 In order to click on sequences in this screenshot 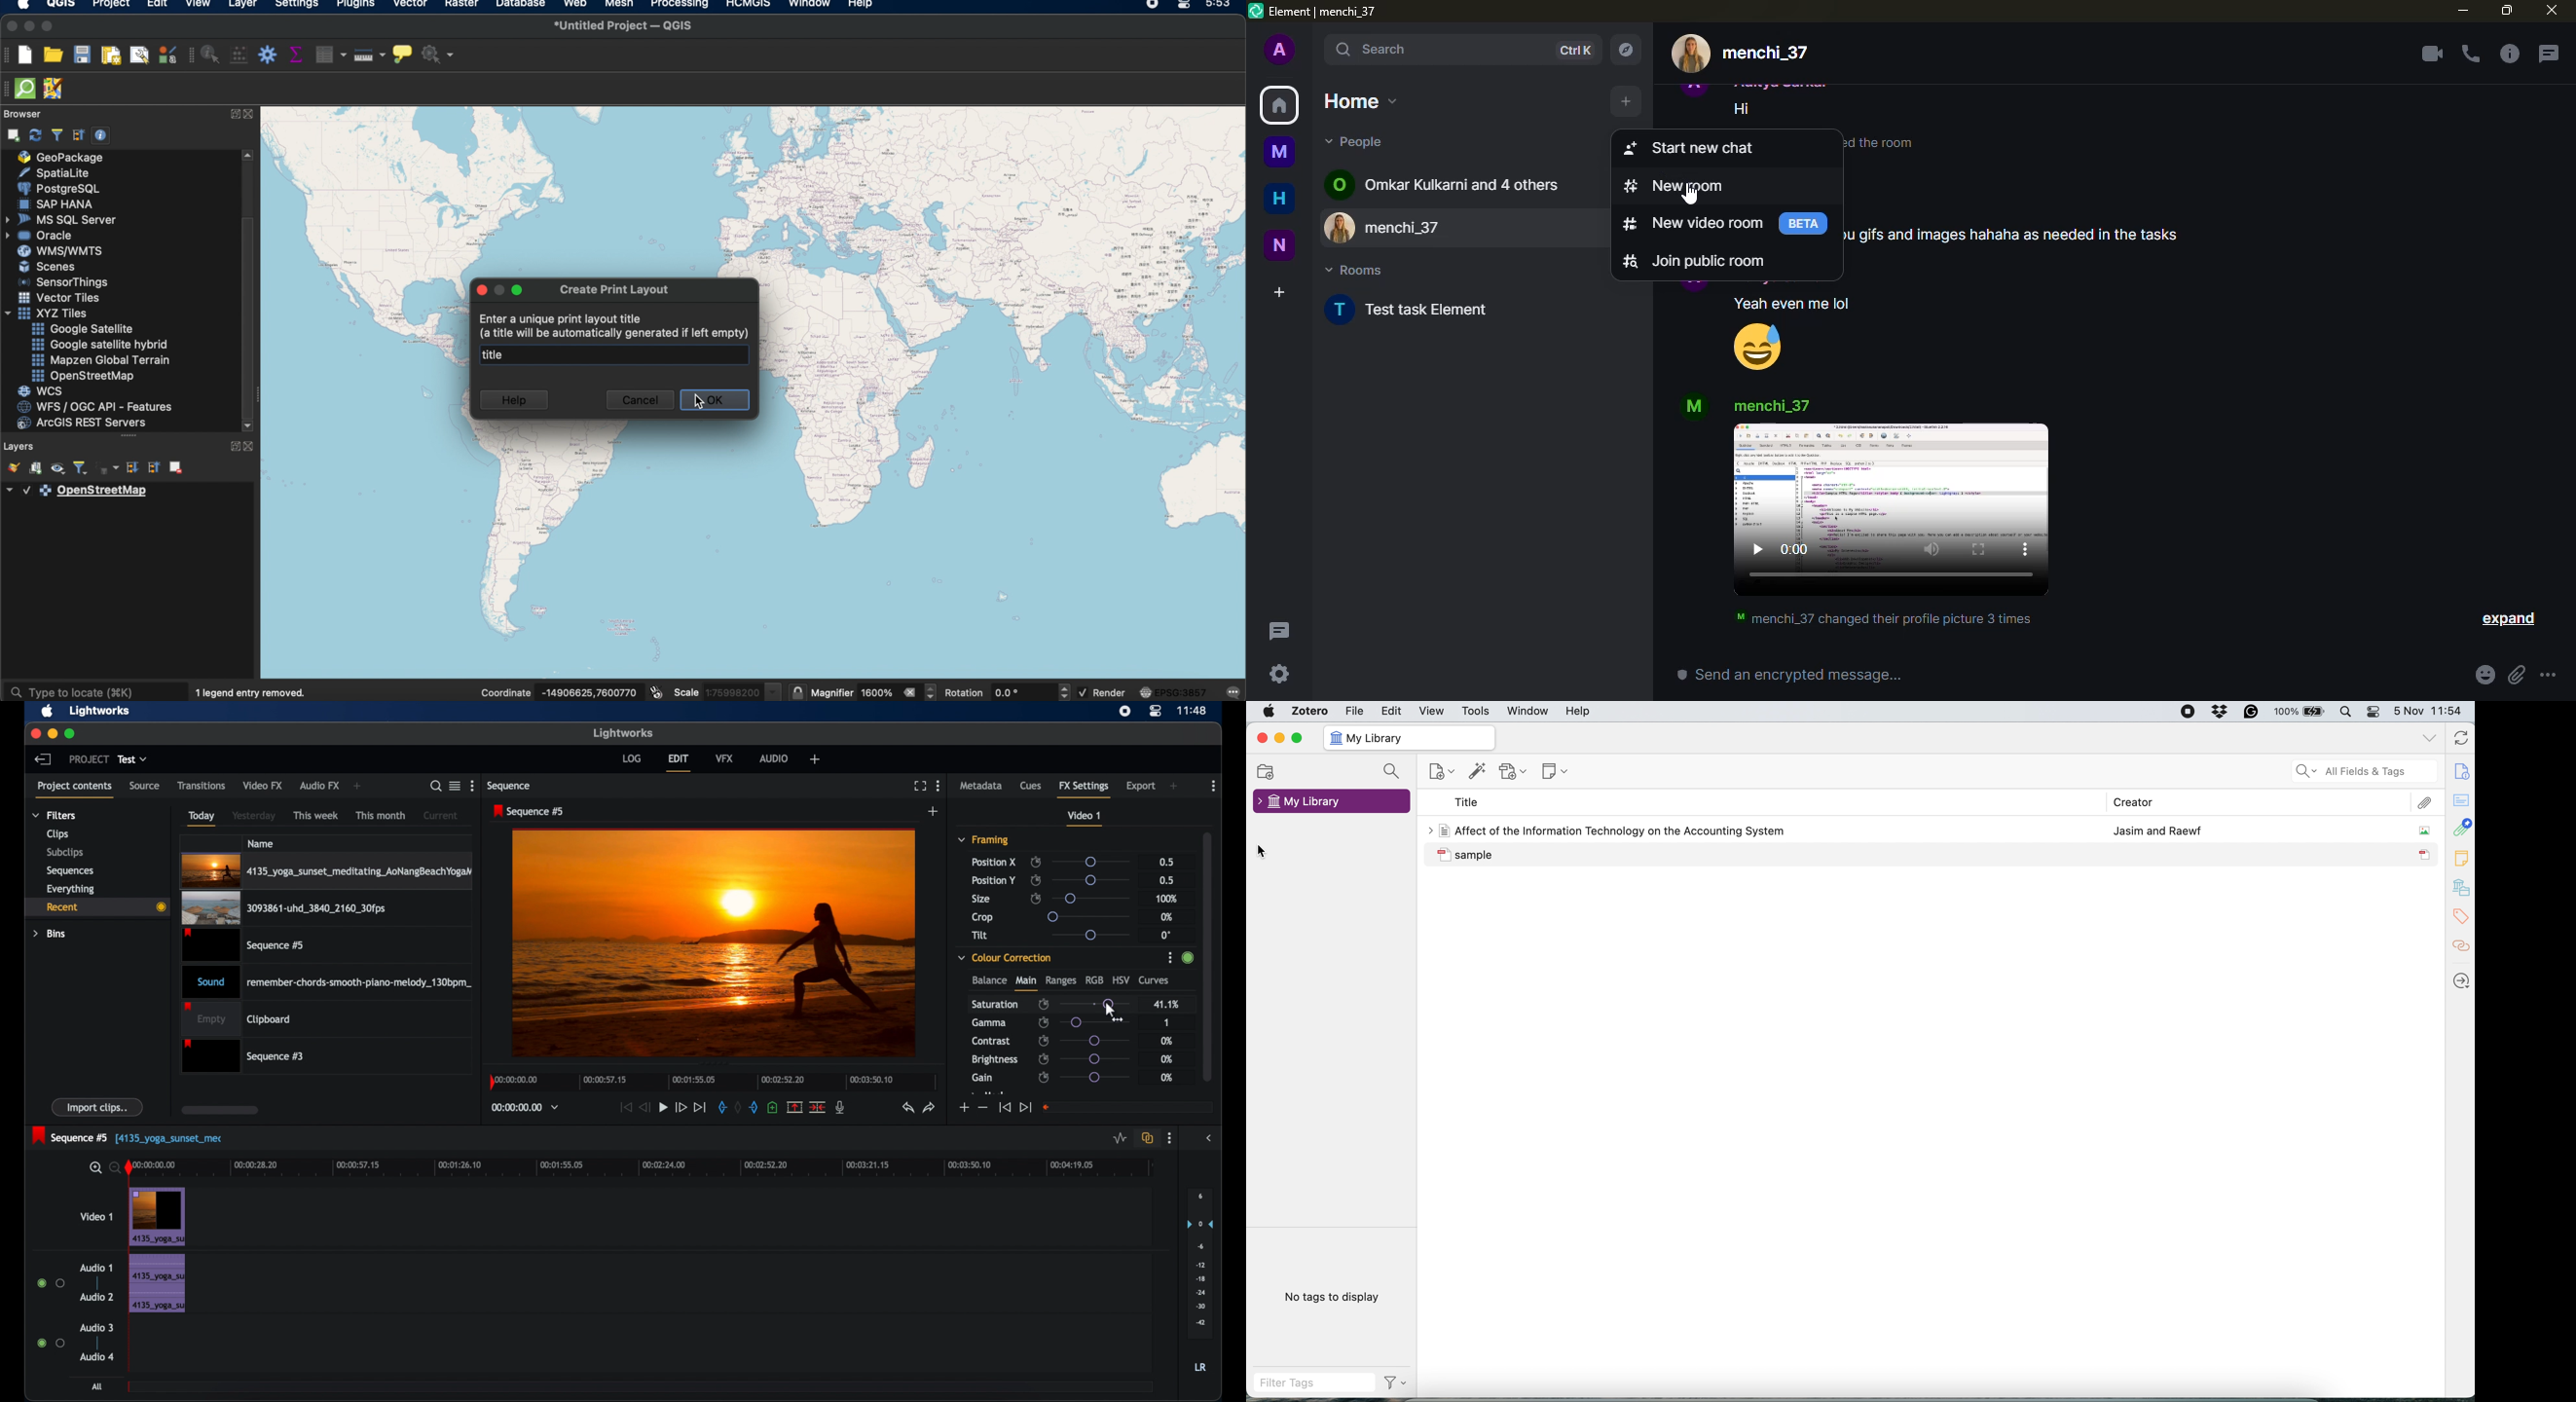, I will do `click(70, 870)`.